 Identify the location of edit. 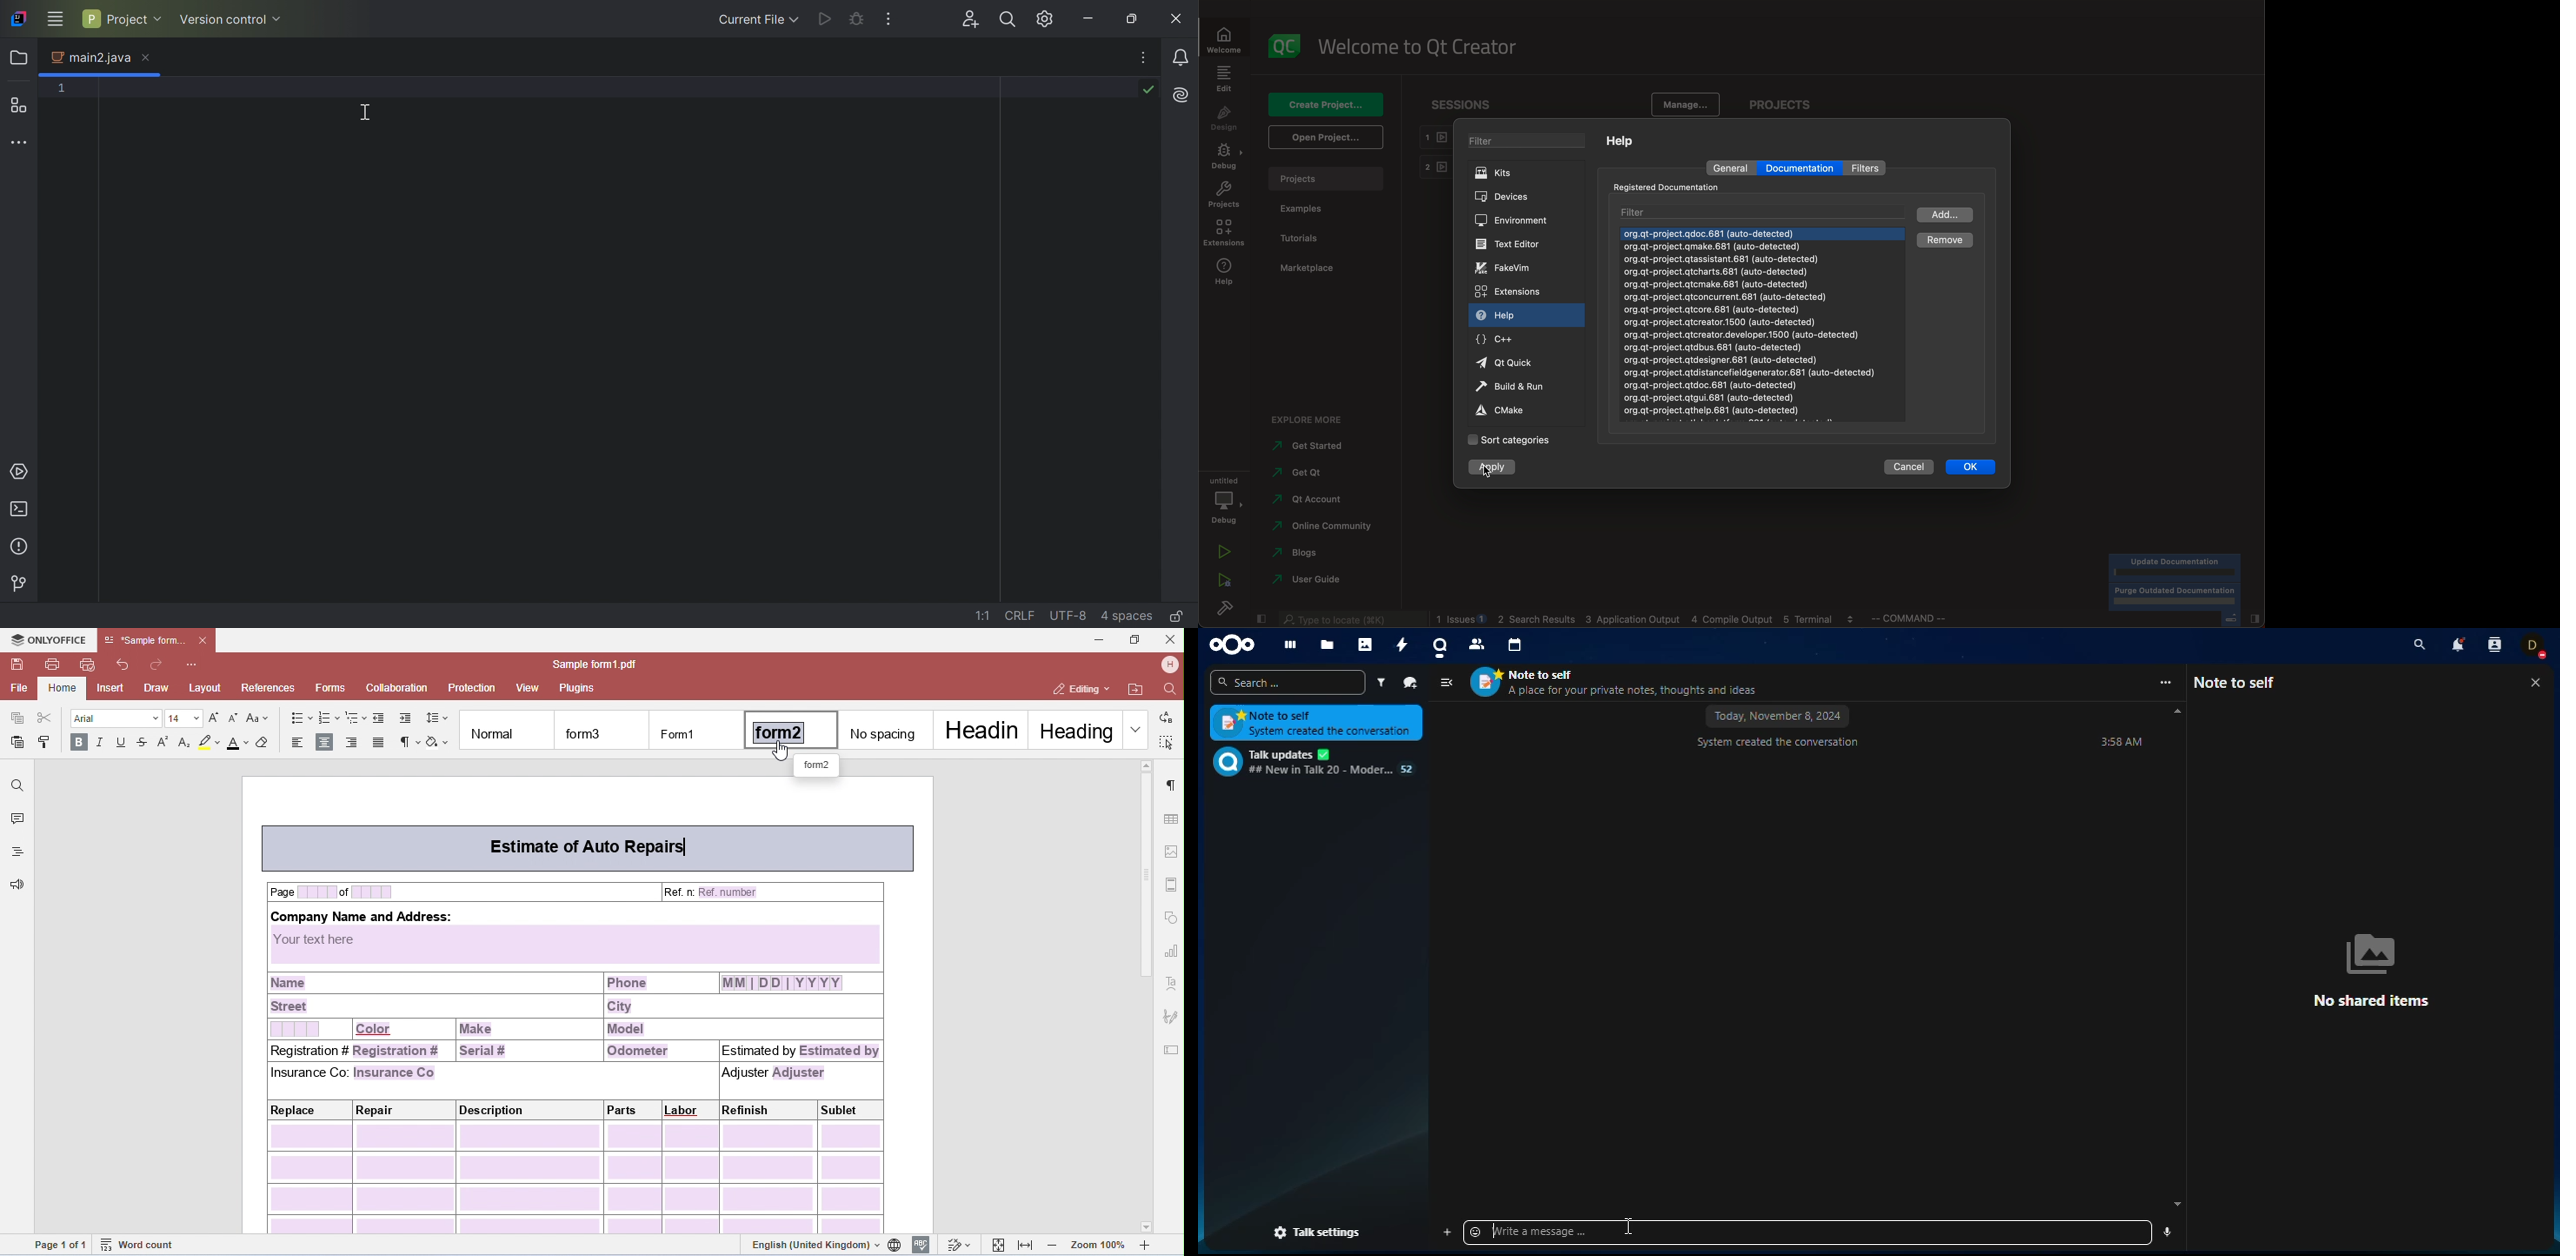
(1226, 81).